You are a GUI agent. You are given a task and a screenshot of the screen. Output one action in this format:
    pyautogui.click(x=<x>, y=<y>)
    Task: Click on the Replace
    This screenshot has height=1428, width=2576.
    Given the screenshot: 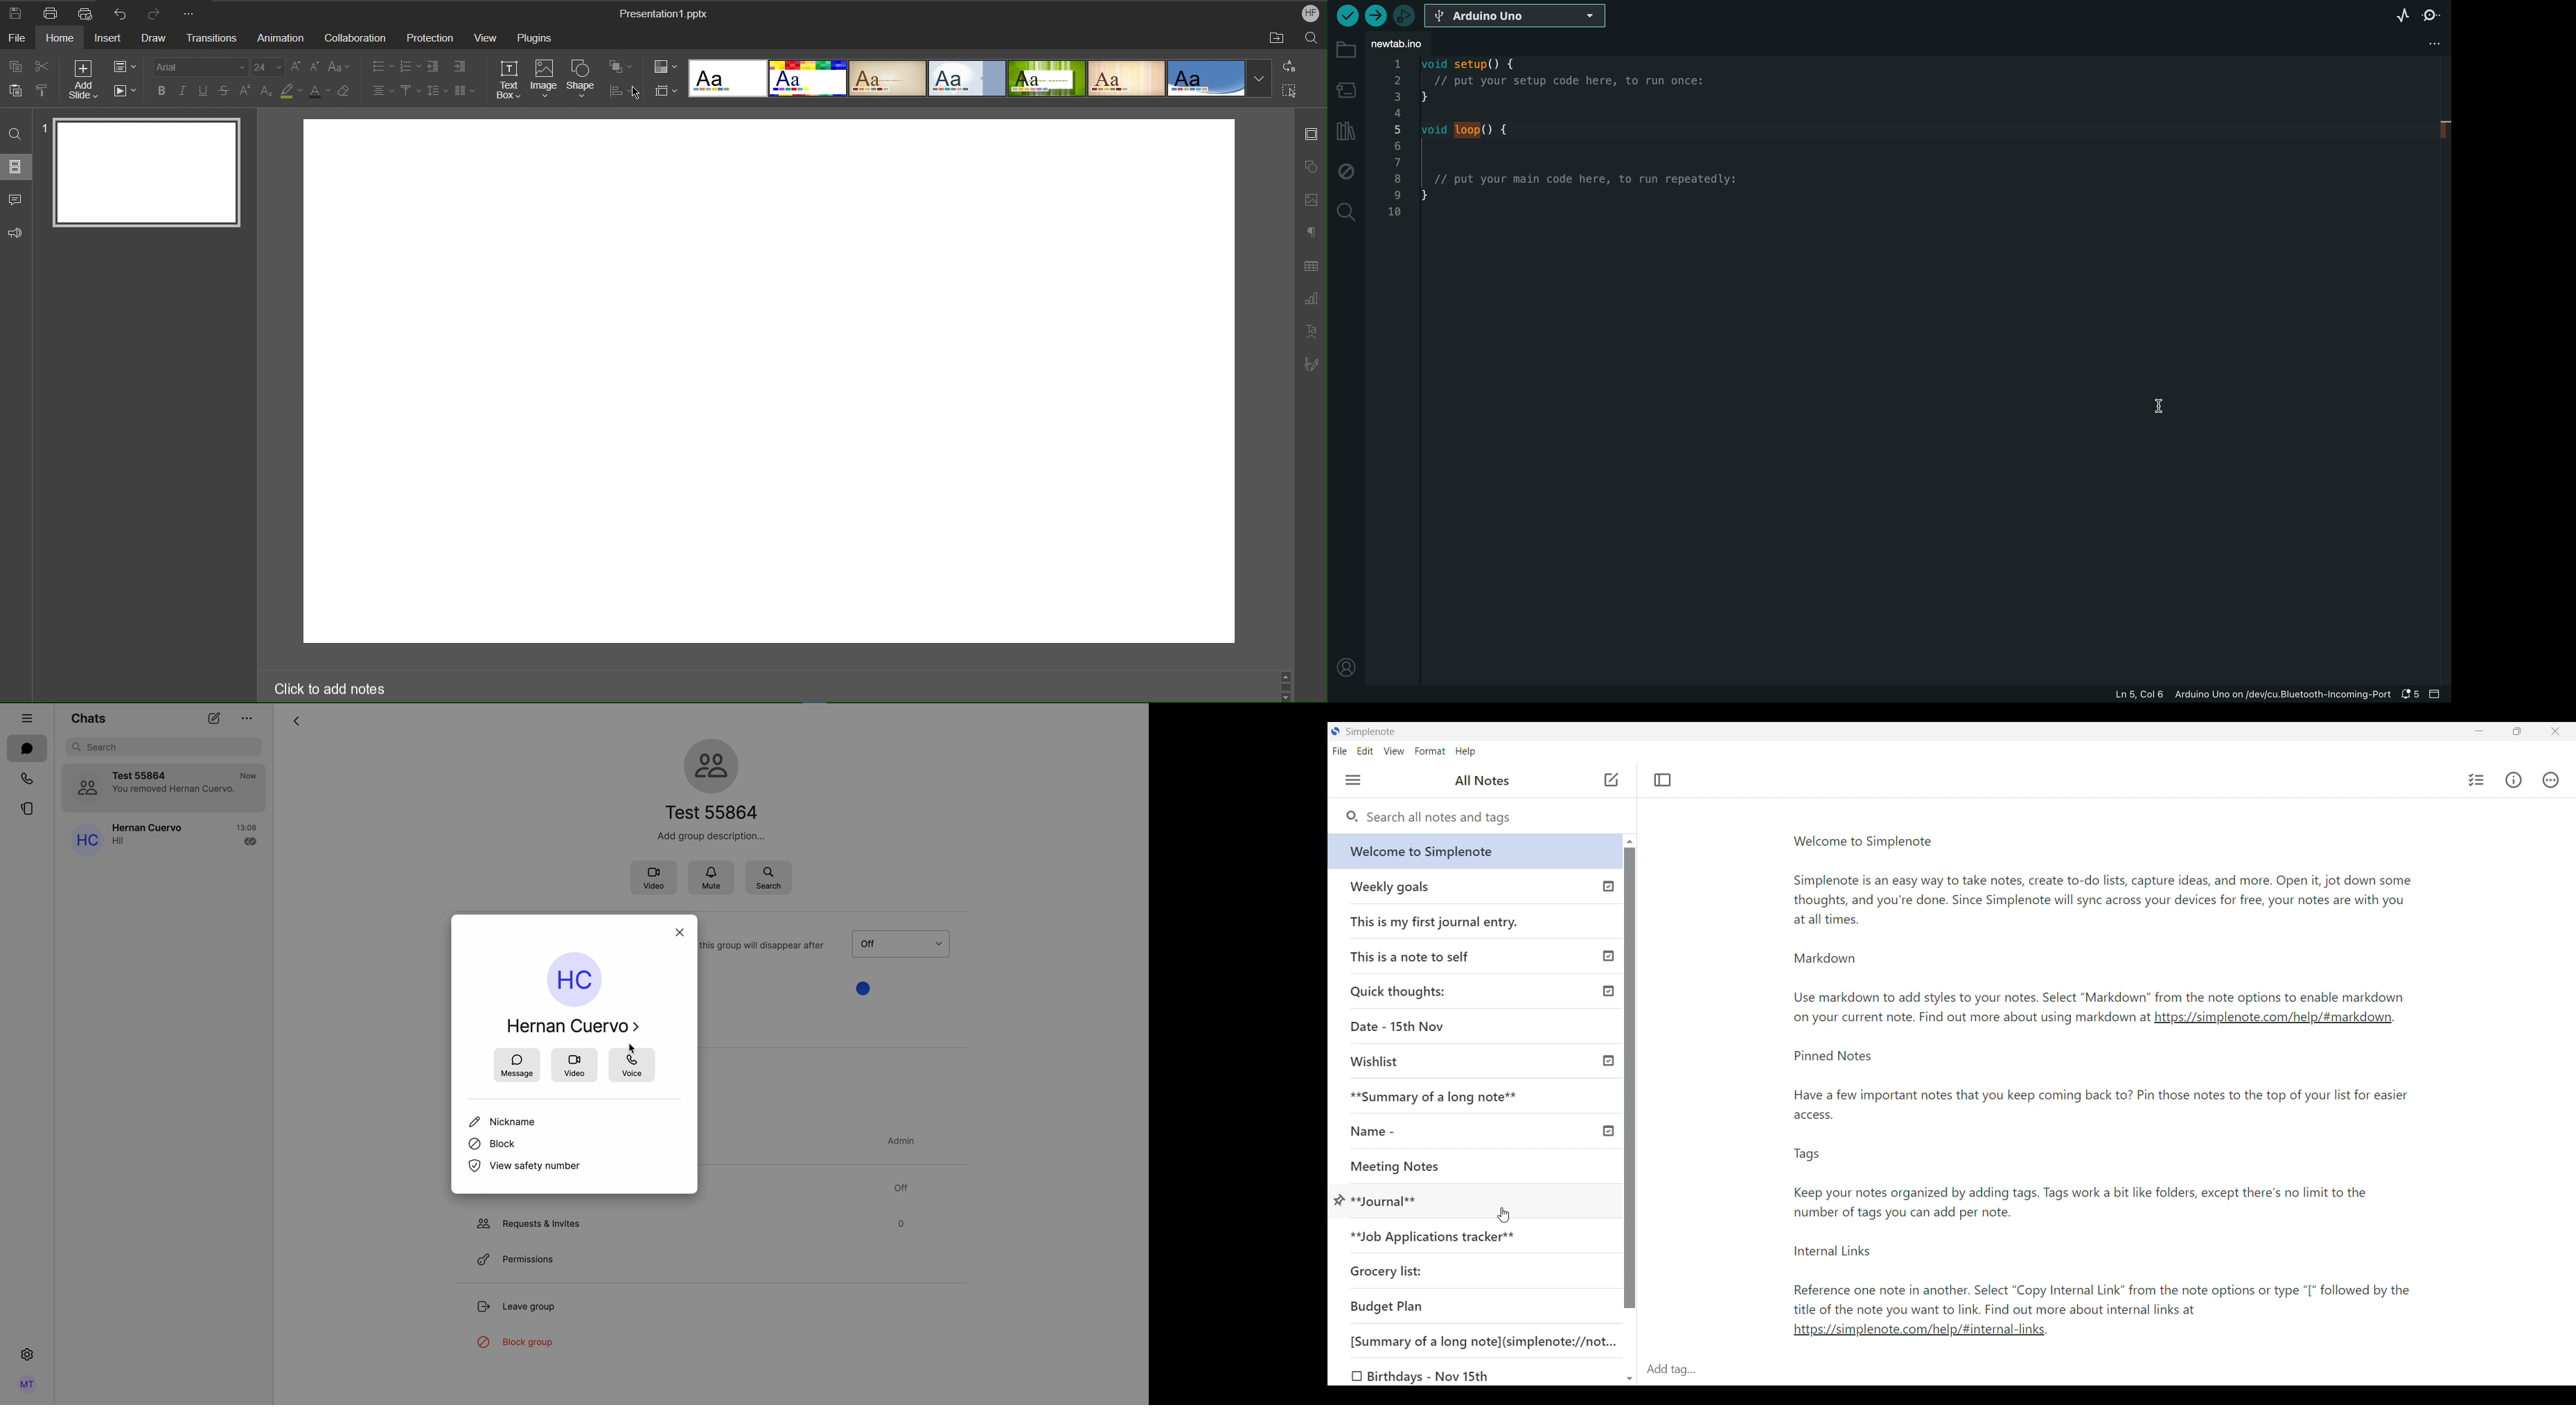 What is the action you would take?
    pyautogui.click(x=1287, y=67)
    